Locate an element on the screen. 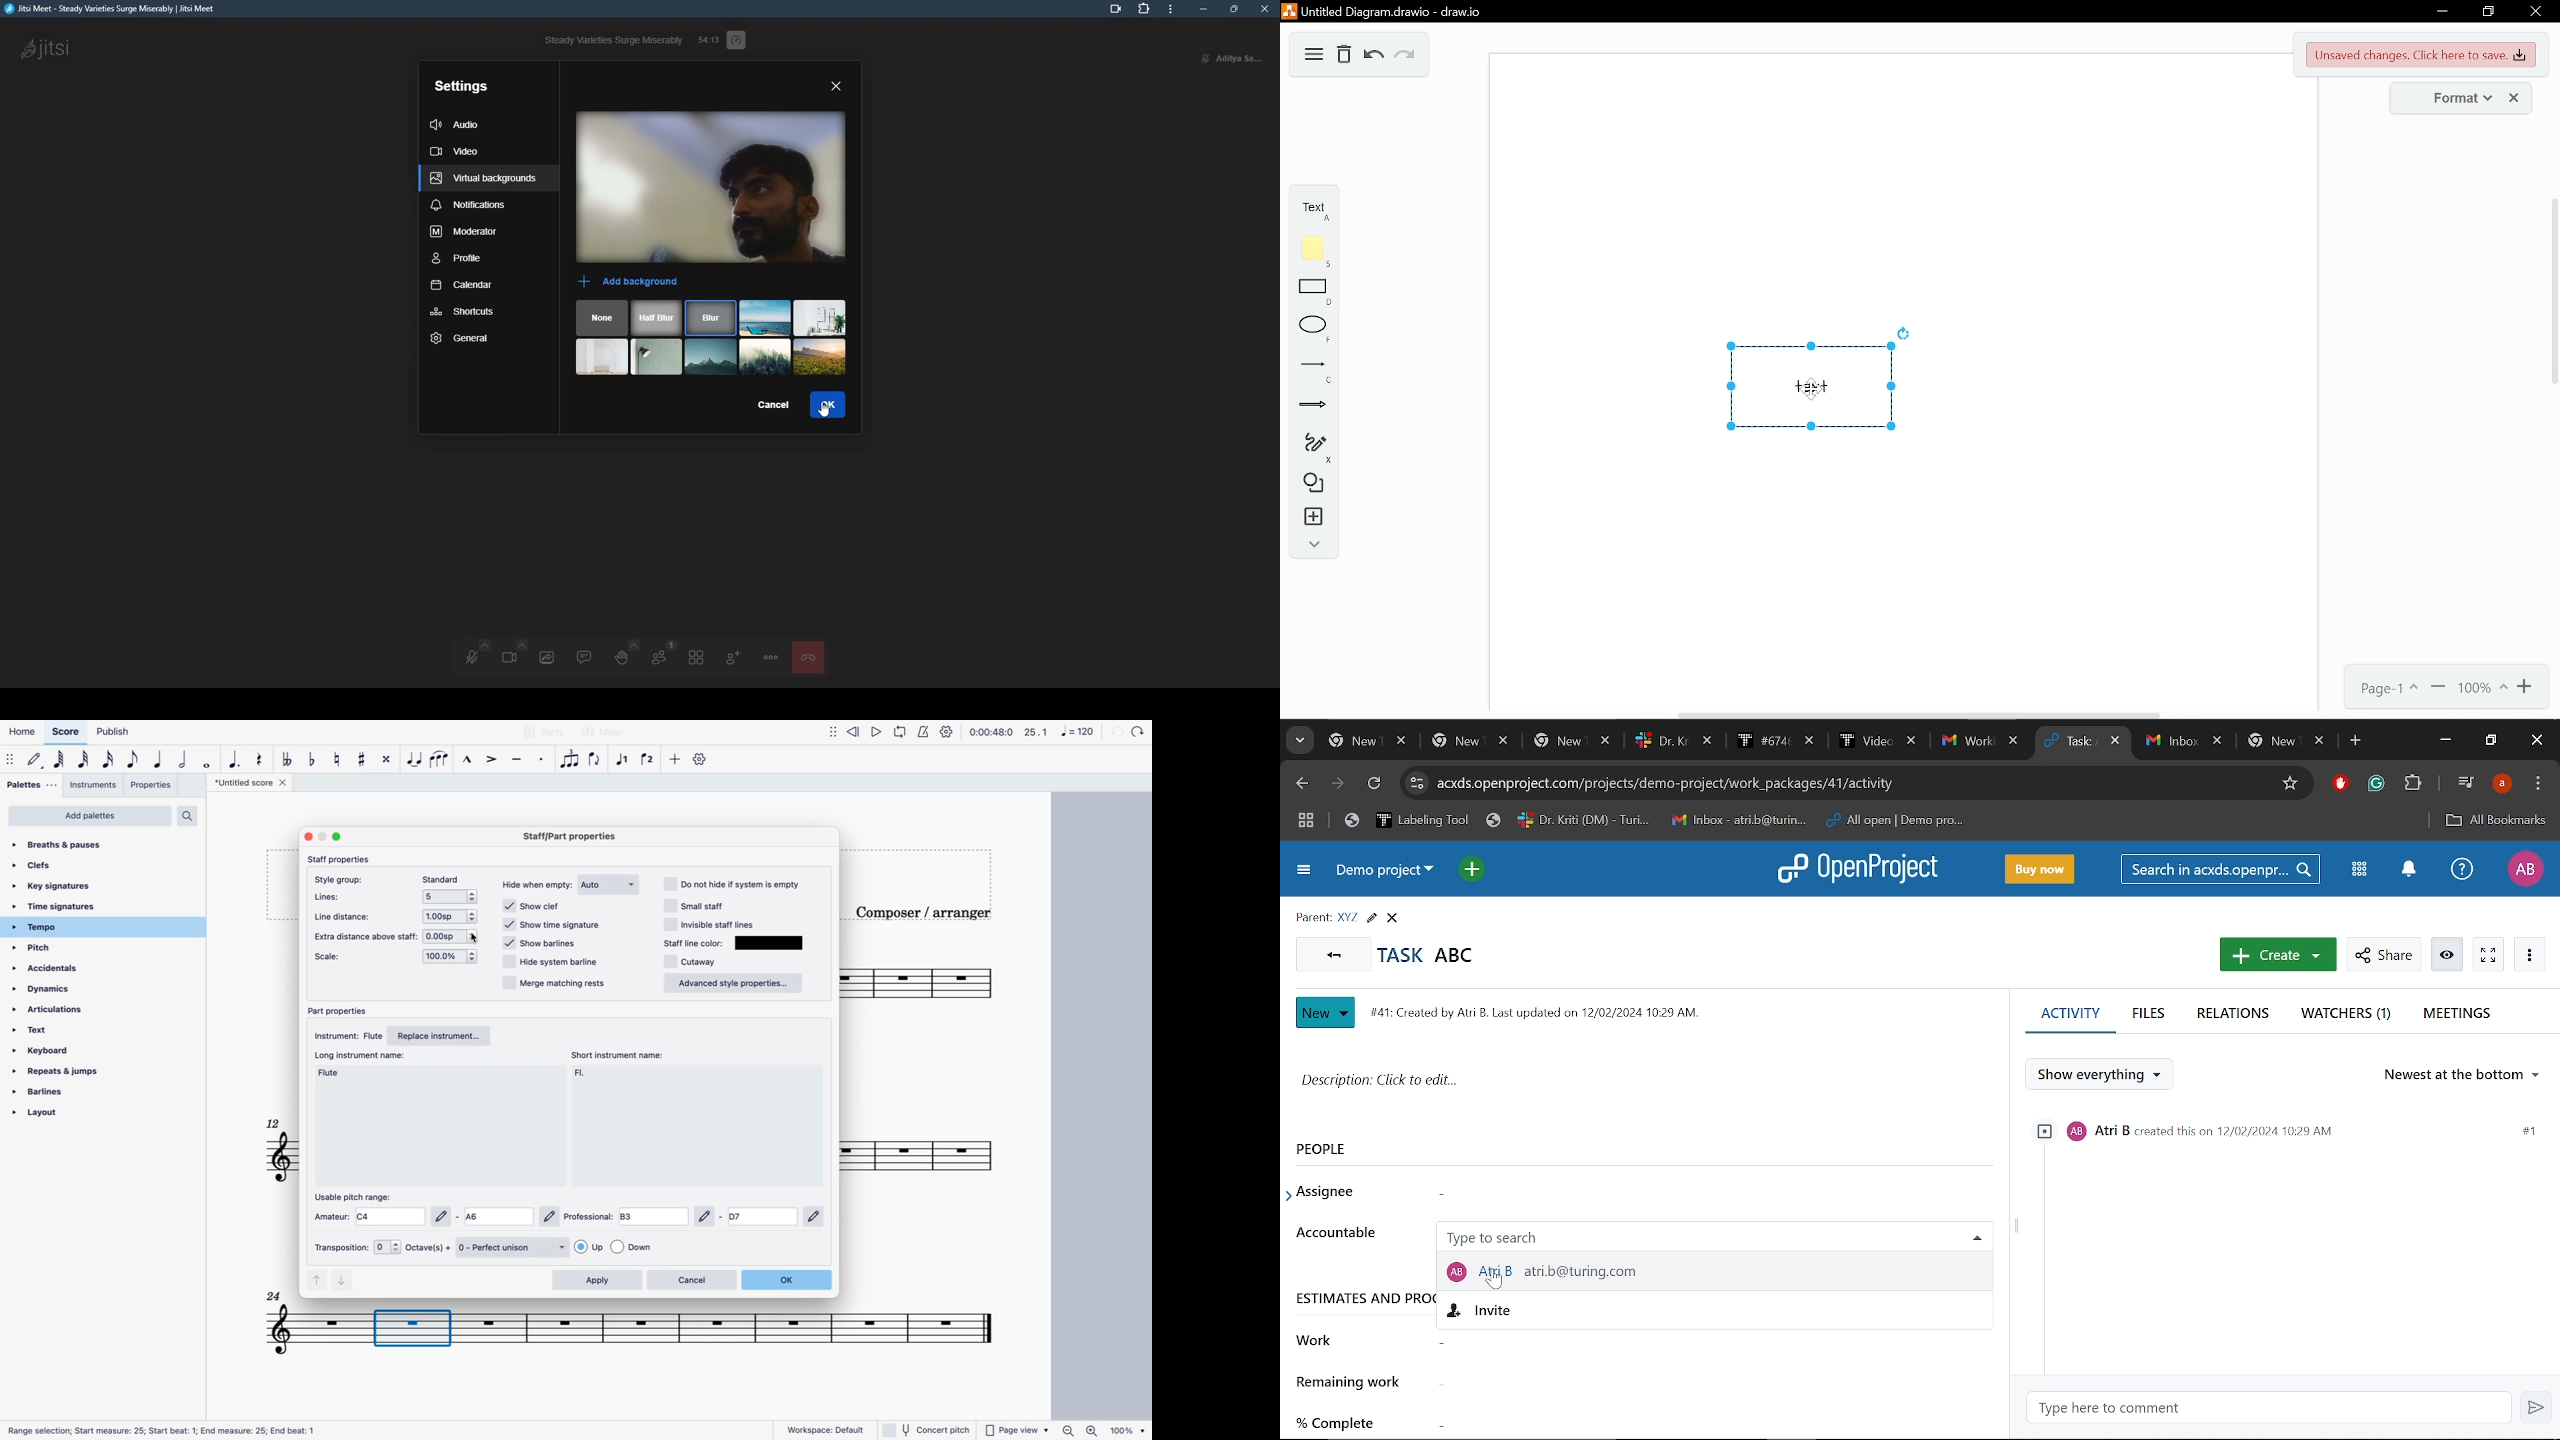 This screenshot has height=1456, width=2576. Estimates and progress is located at coordinates (1366, 1286).